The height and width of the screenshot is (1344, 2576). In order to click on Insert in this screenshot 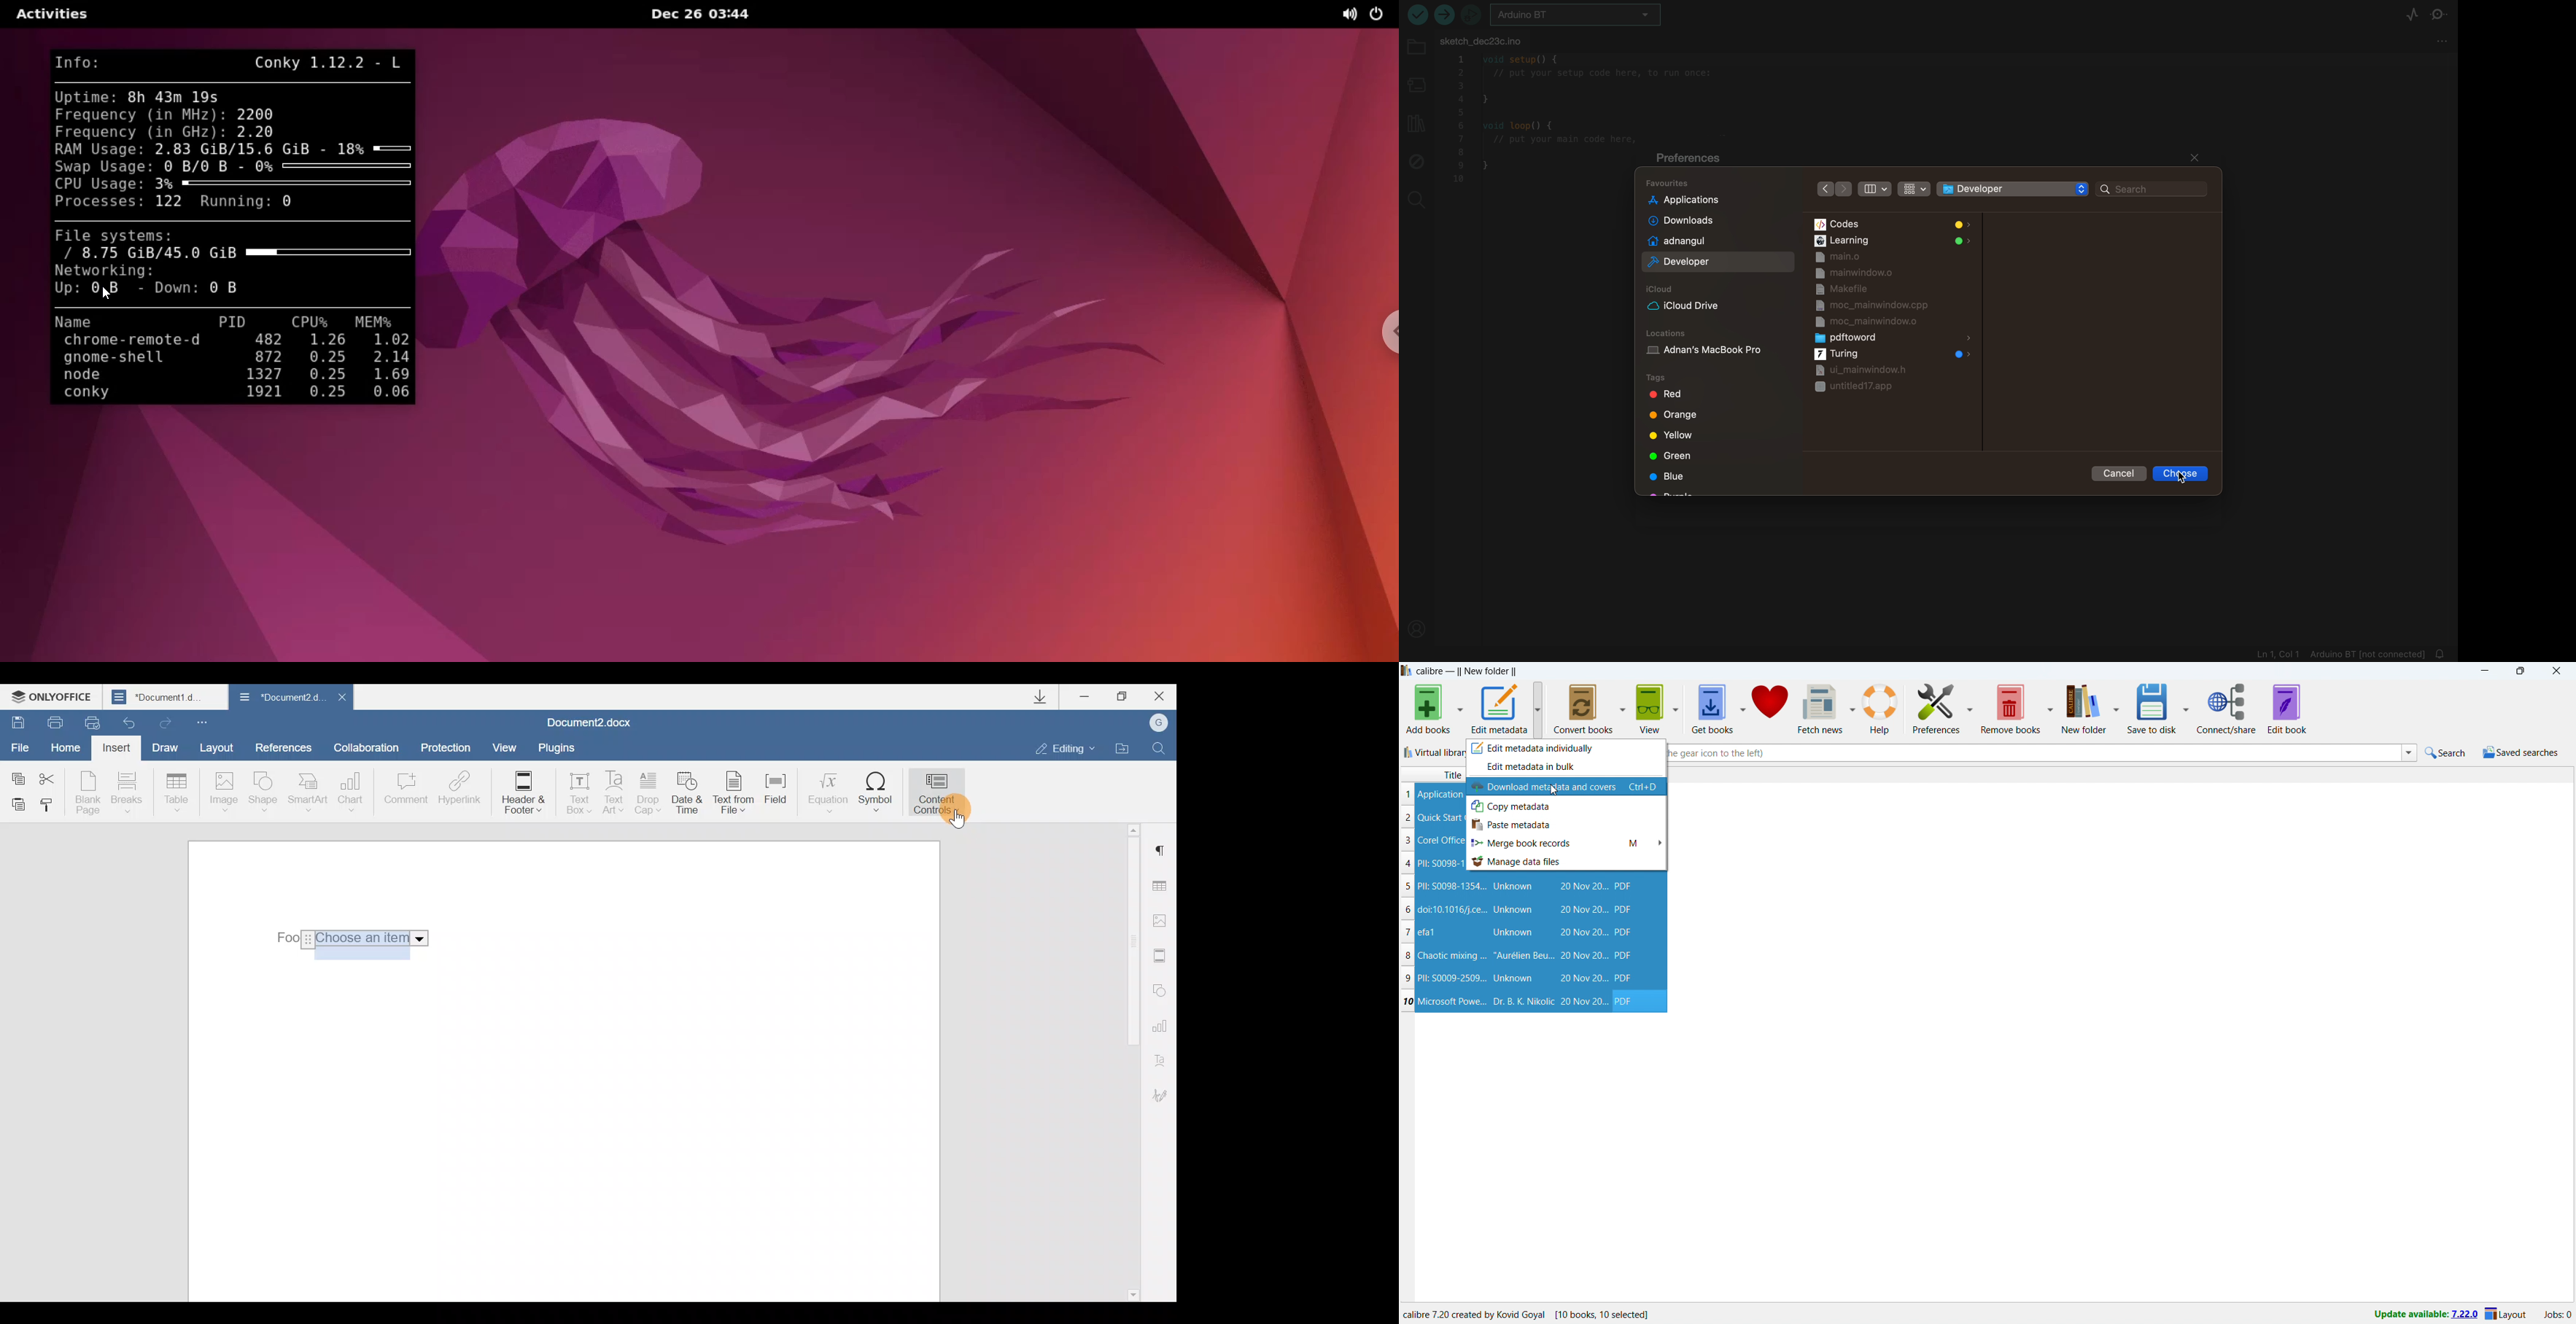, I will do `click(118, 750)`.